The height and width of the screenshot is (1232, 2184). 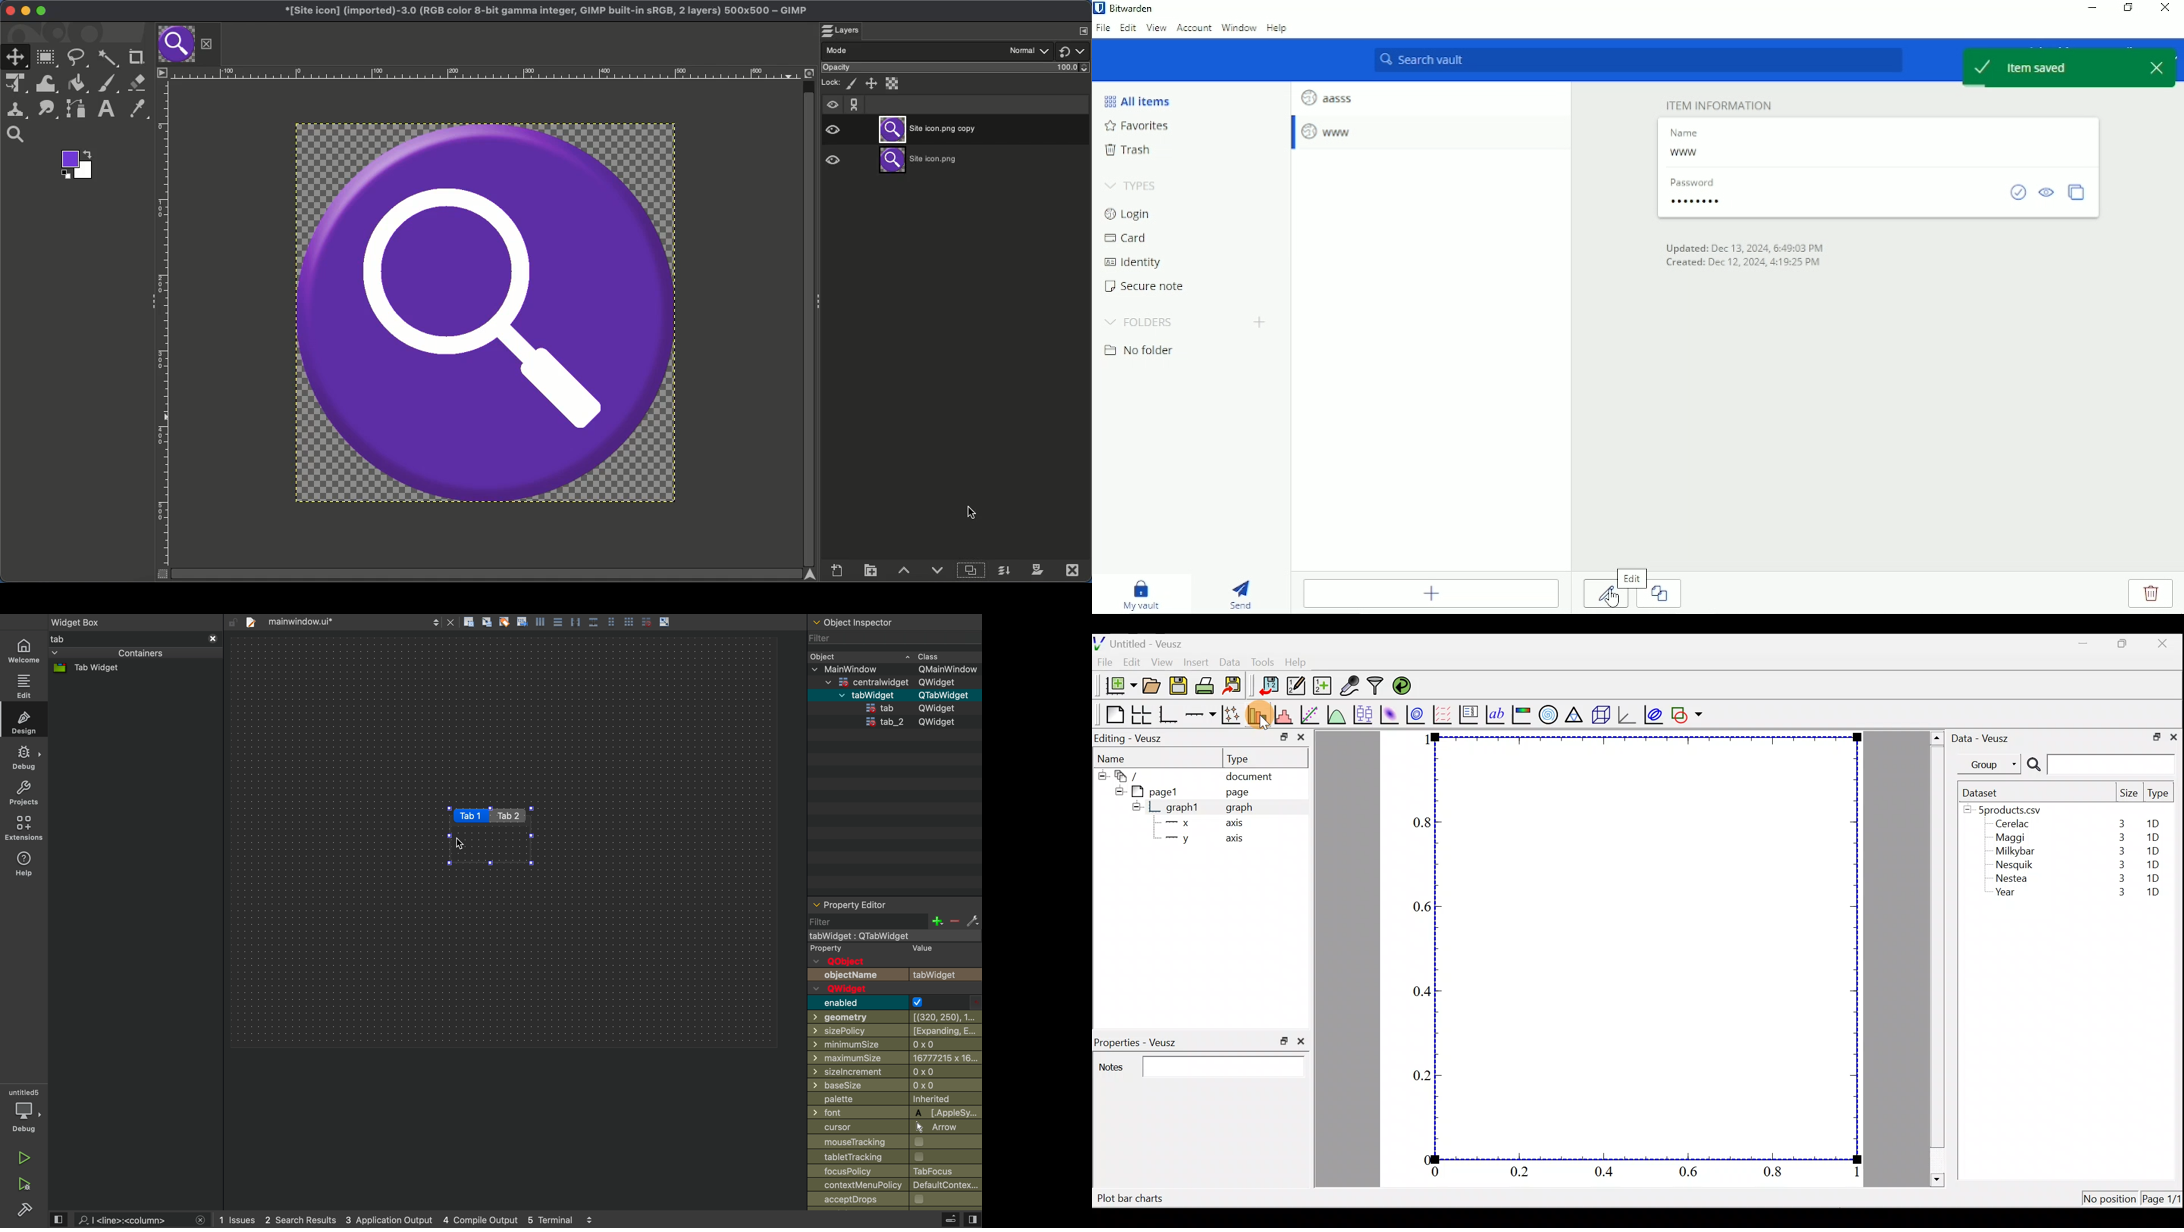 What do you see at coordinates (461, 844) in the screenshot?
I see `cursor` at bounding box center [461, 844].